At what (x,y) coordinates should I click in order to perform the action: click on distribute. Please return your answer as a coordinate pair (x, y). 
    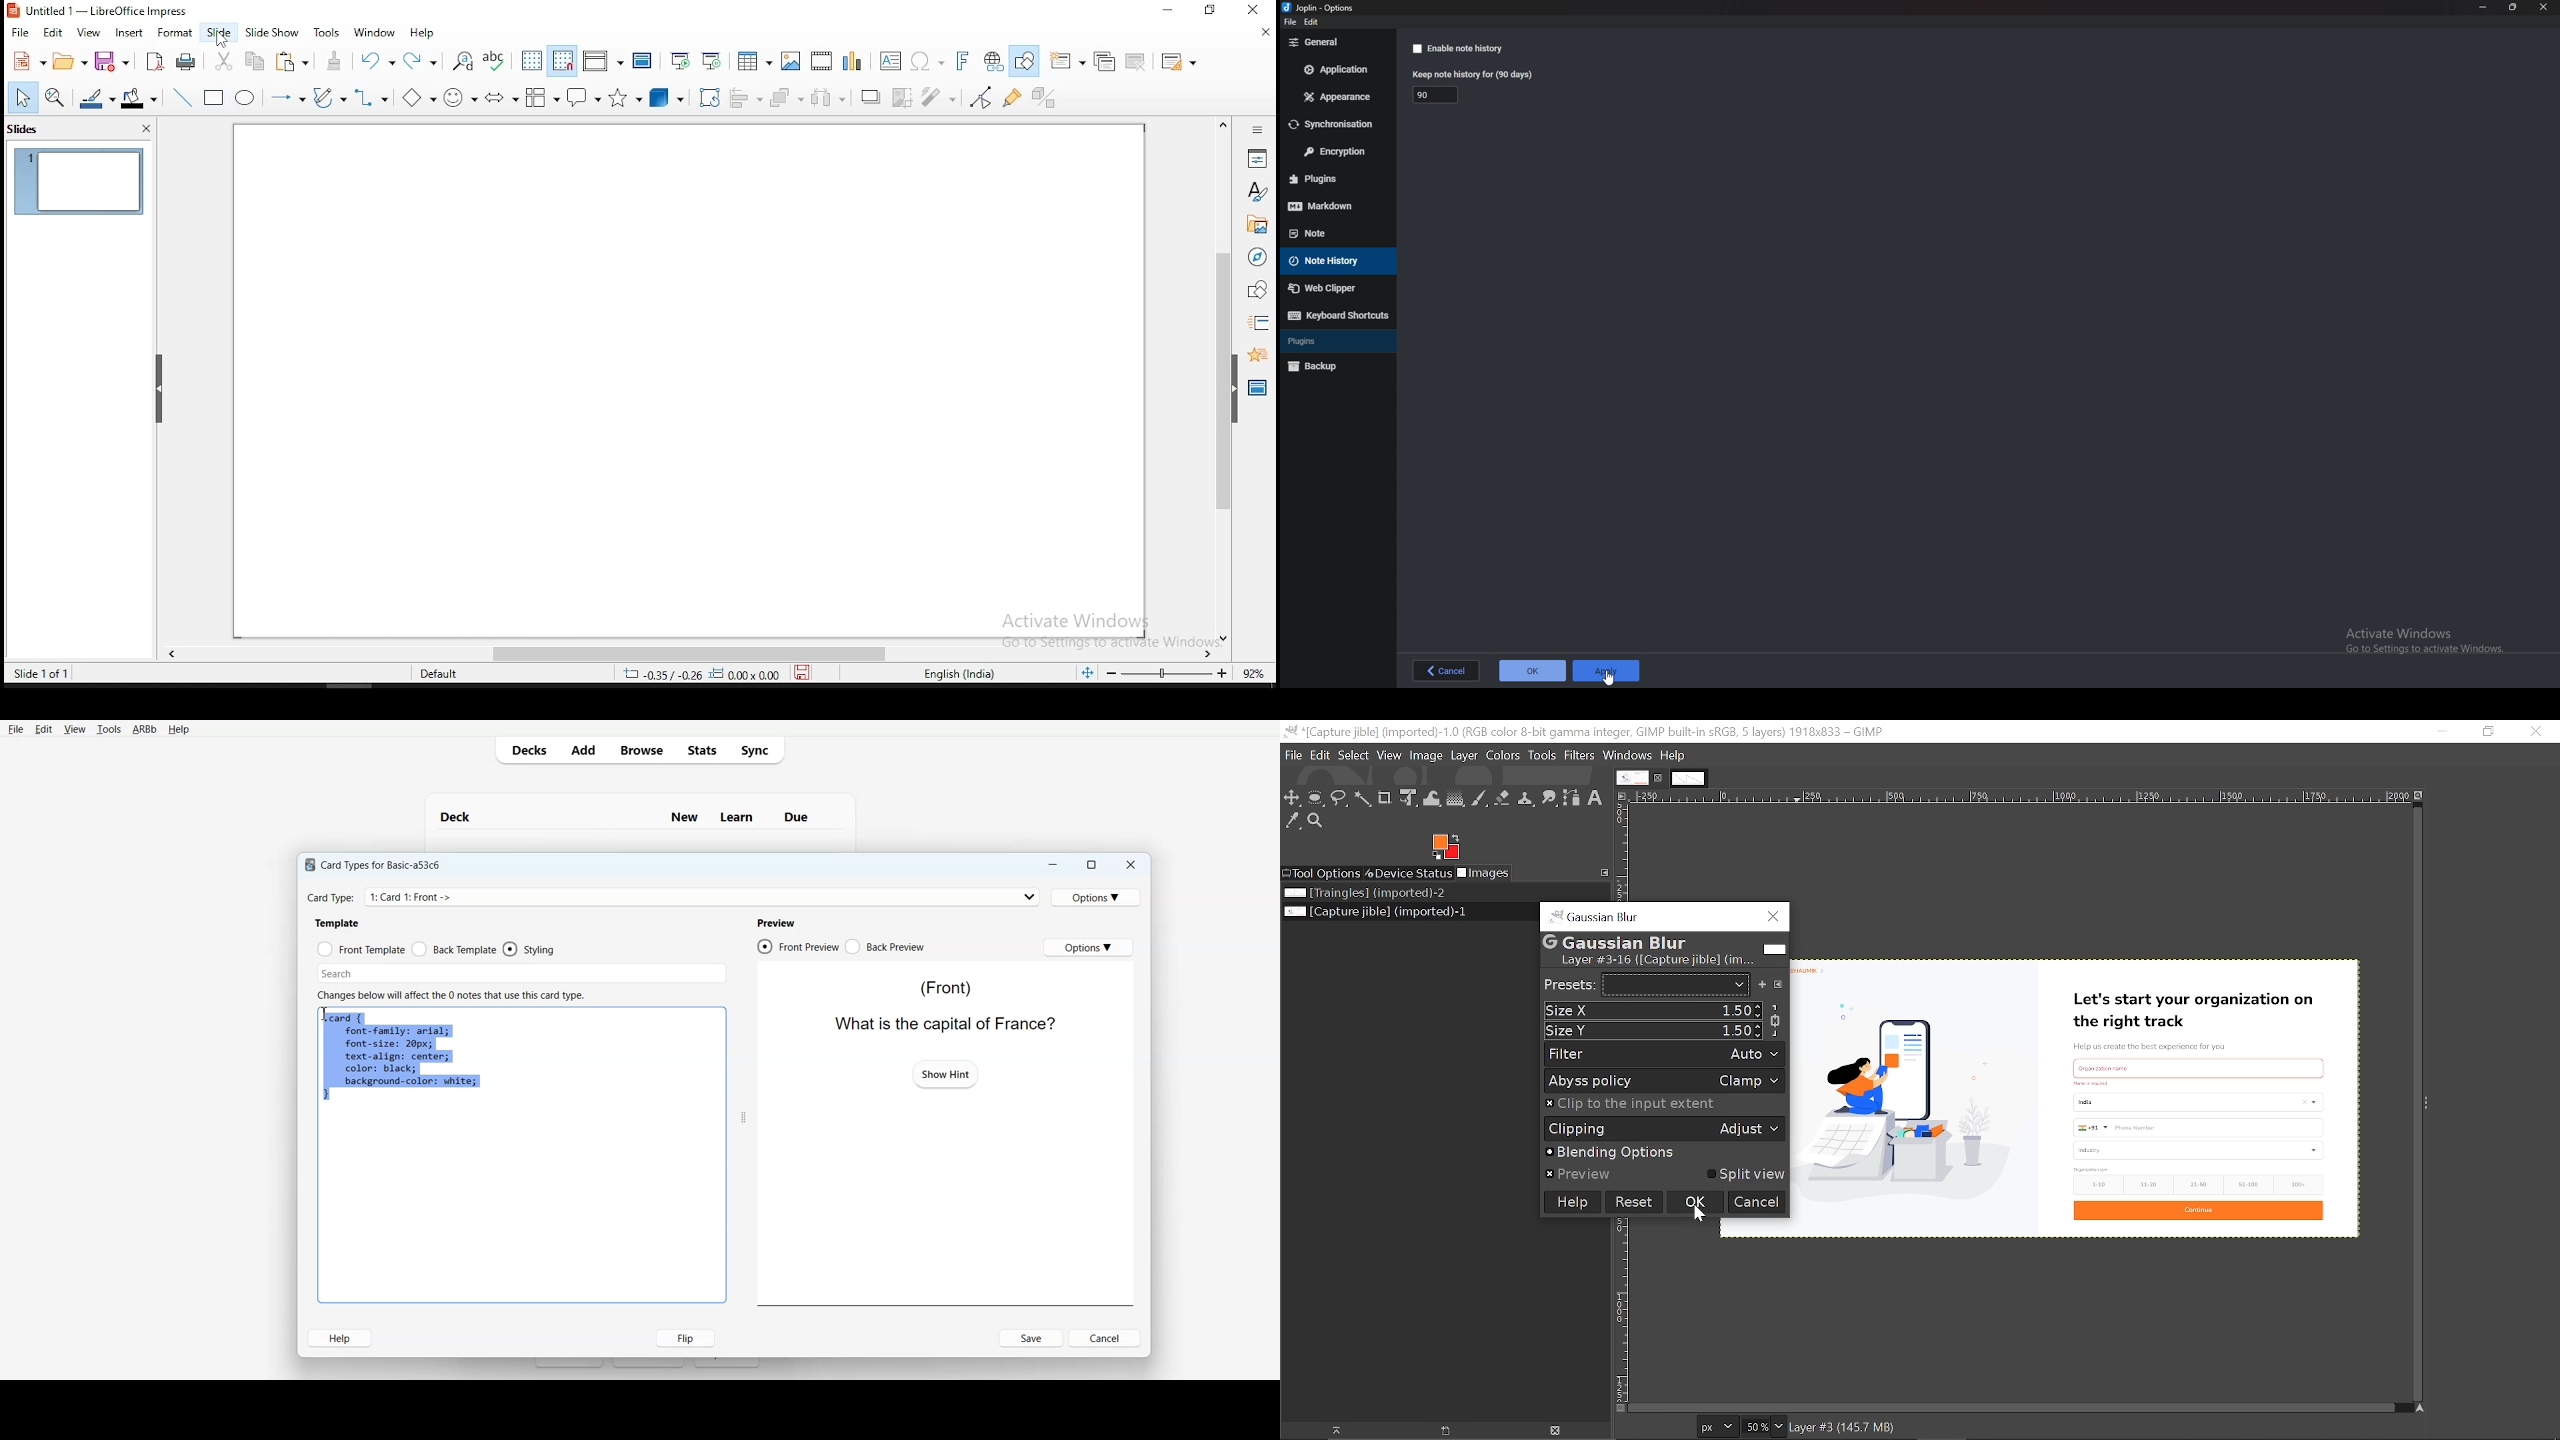
    Looking at the image, I should click on (829, 99).